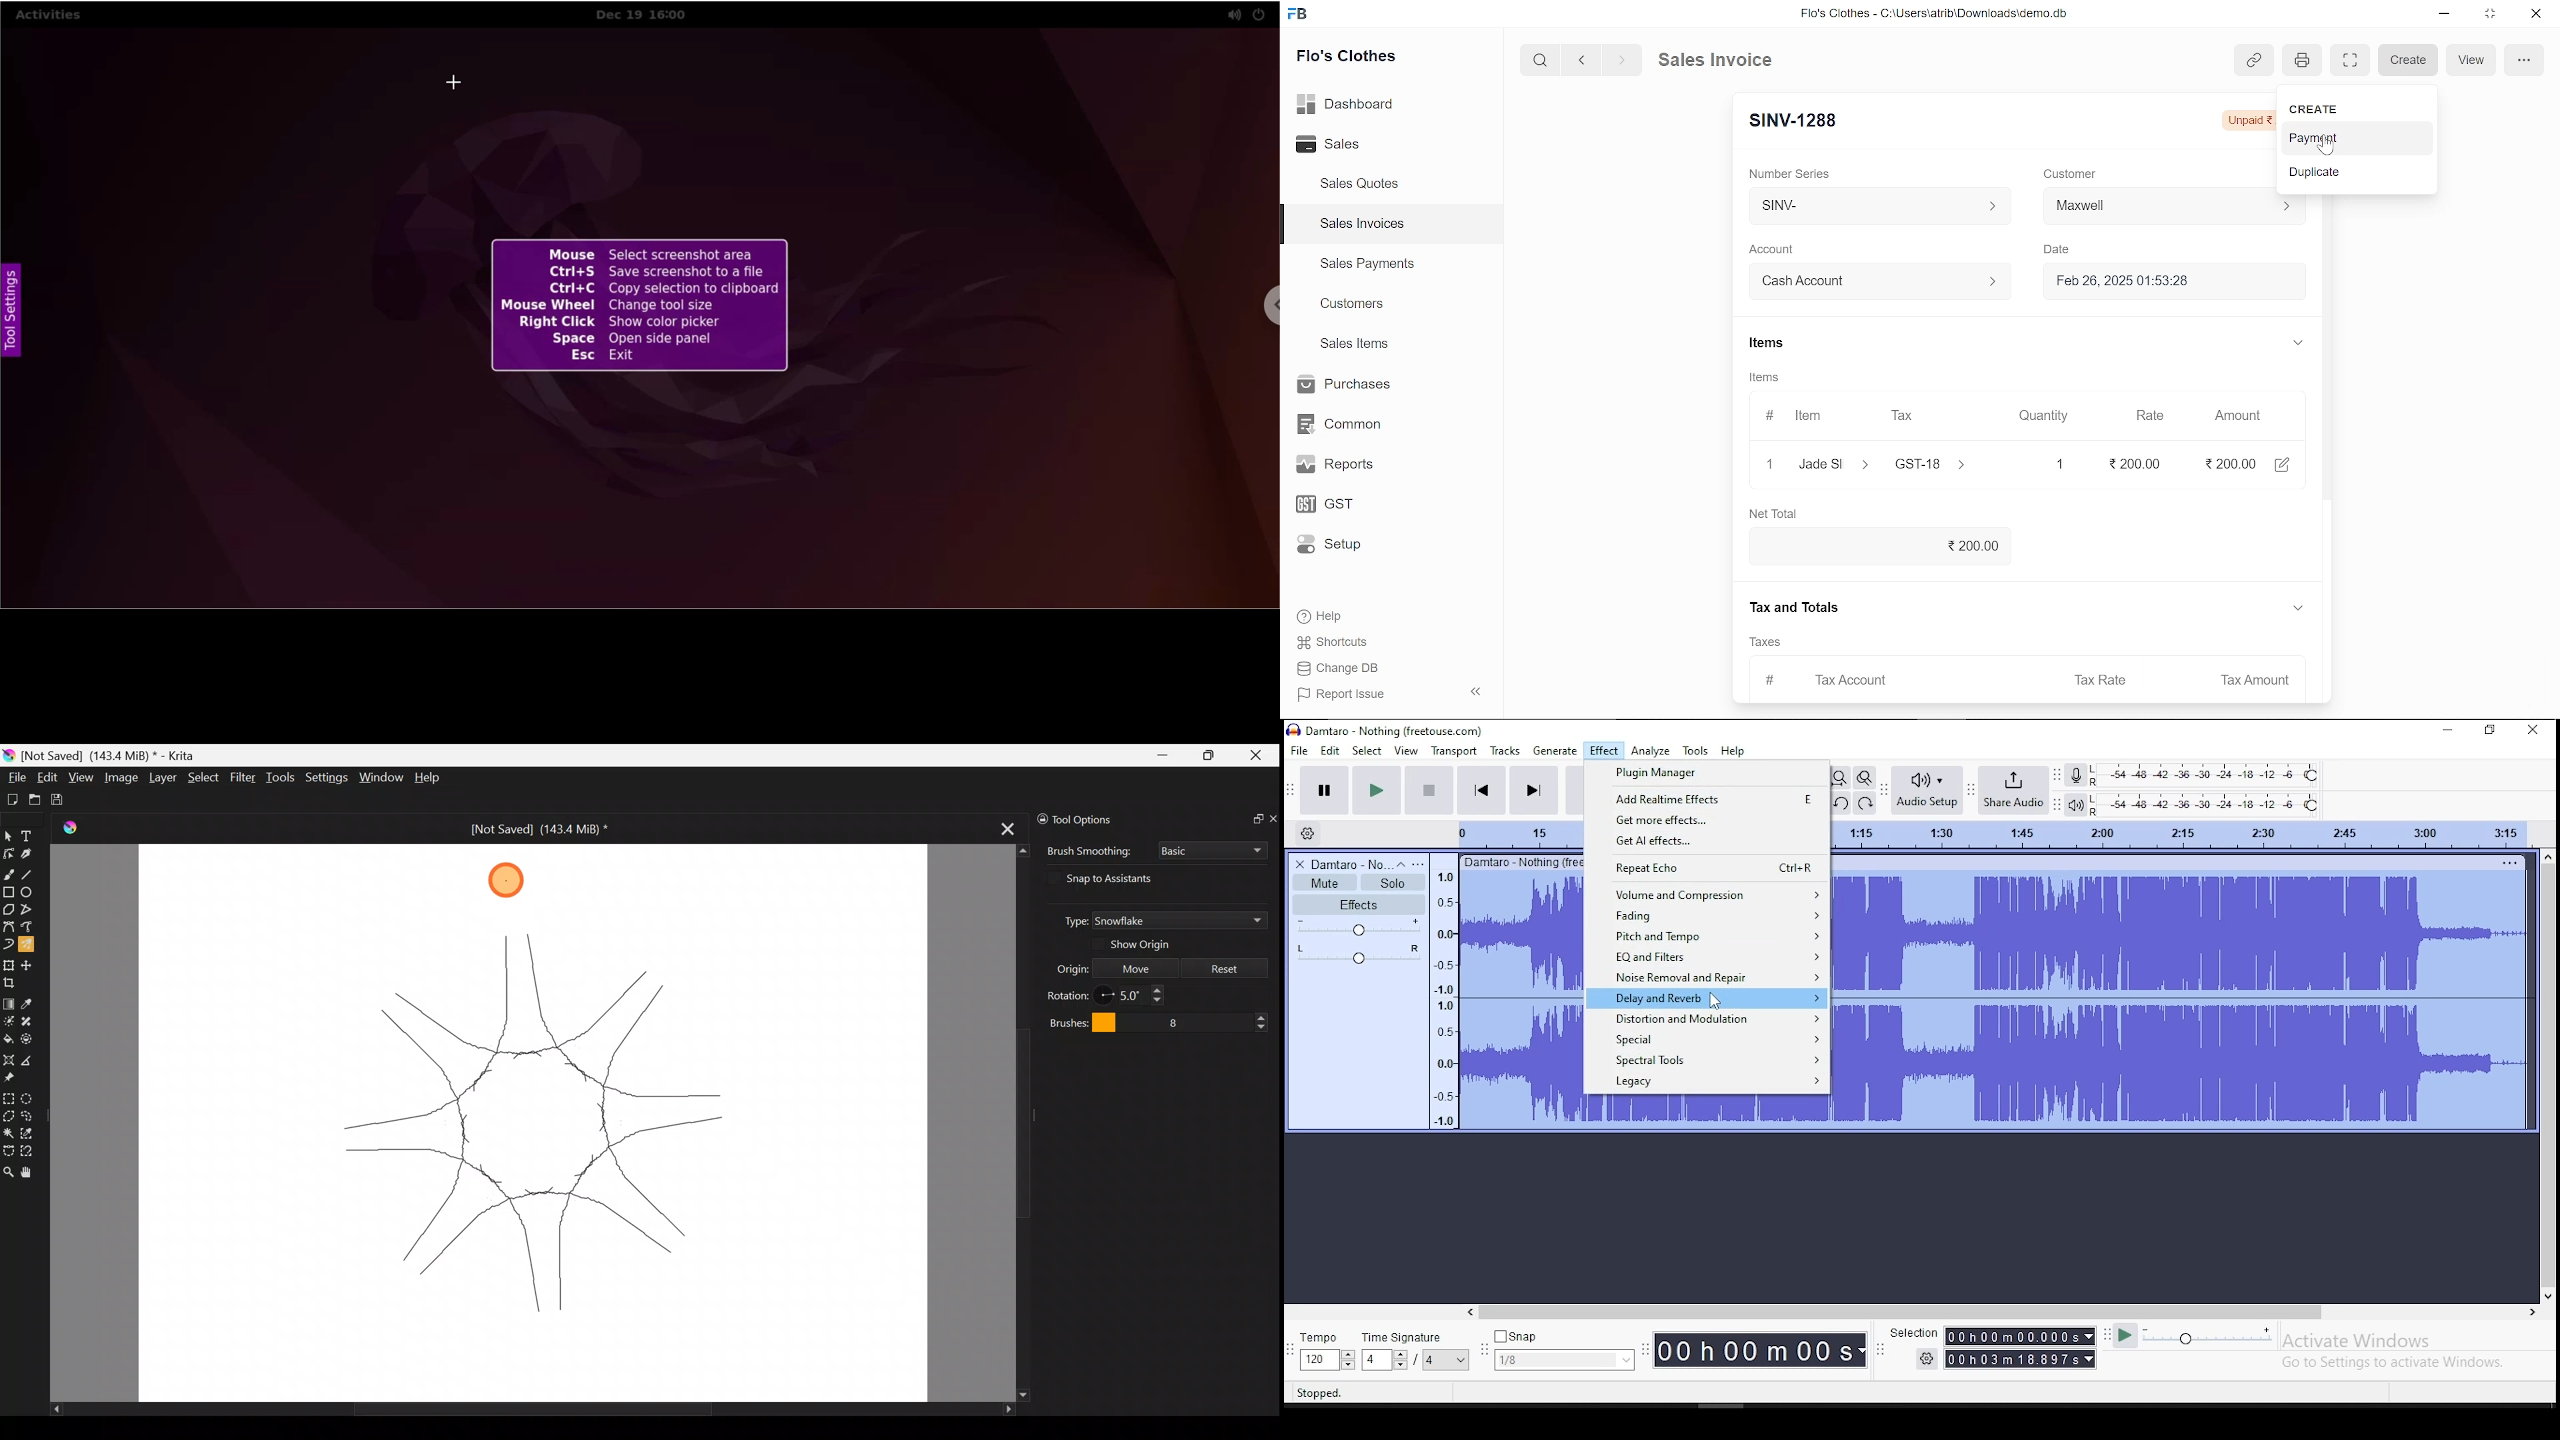  I want to click on 2,999.00, so click(2228, 463).